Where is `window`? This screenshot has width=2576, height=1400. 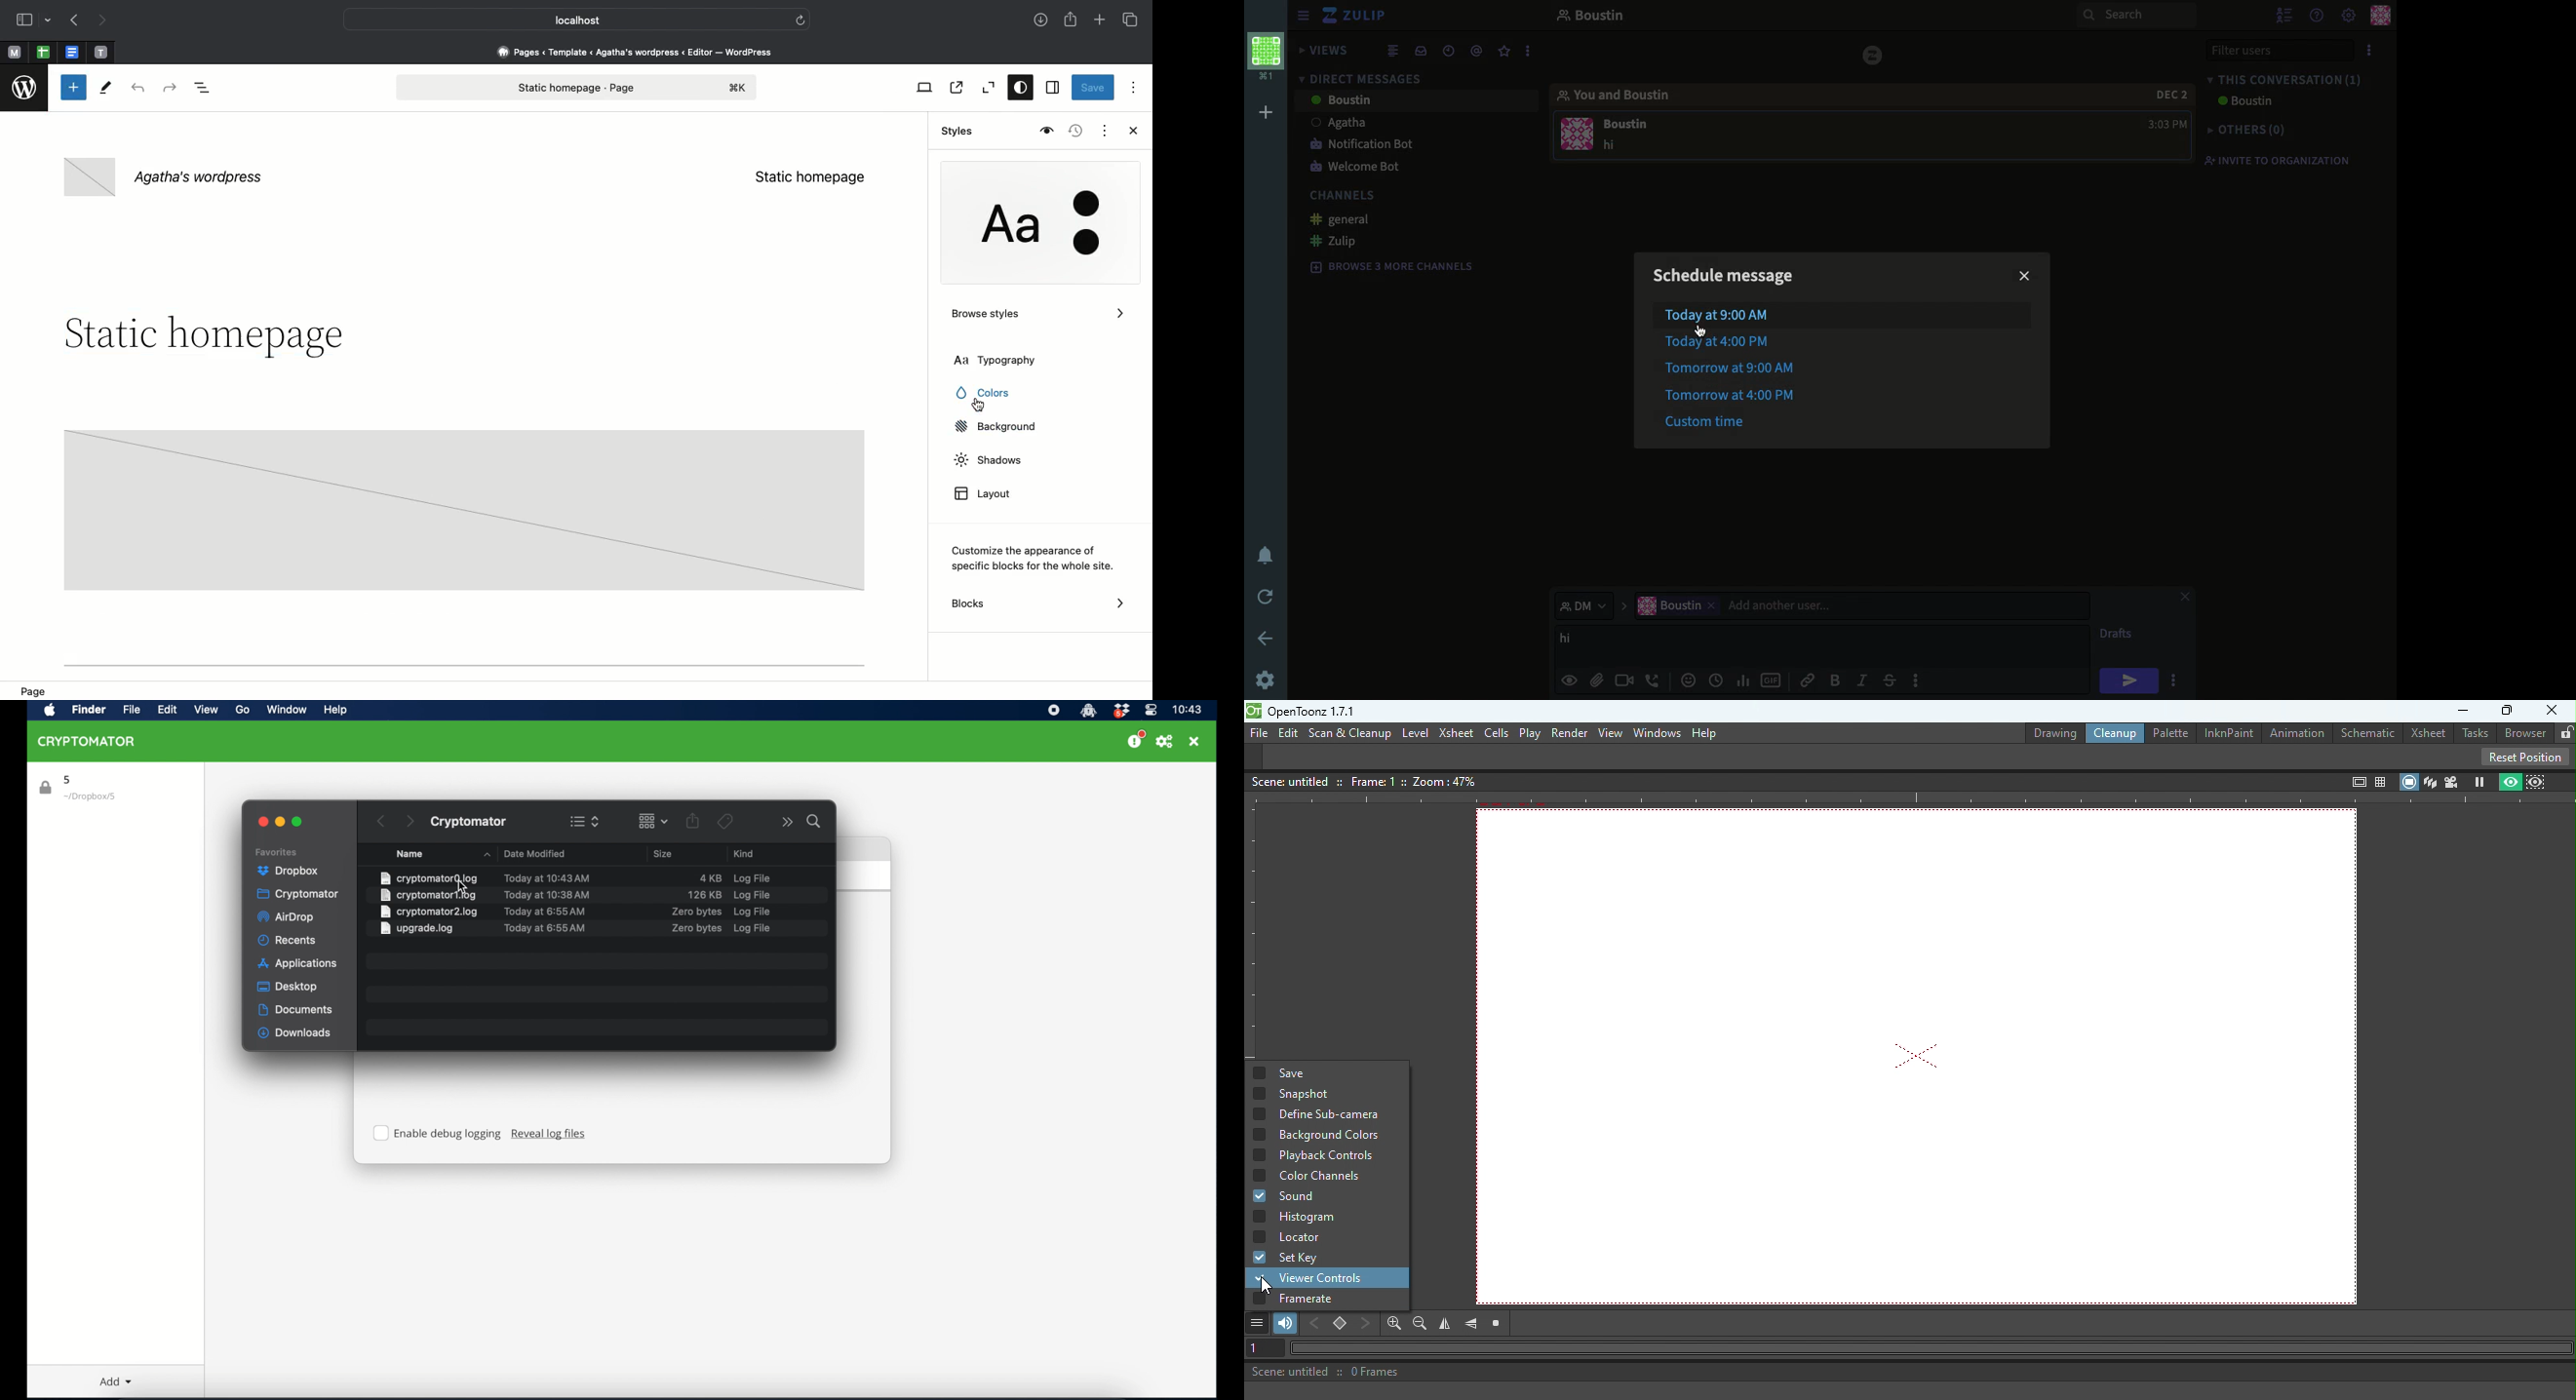
window is located at coordinates (286, 710).